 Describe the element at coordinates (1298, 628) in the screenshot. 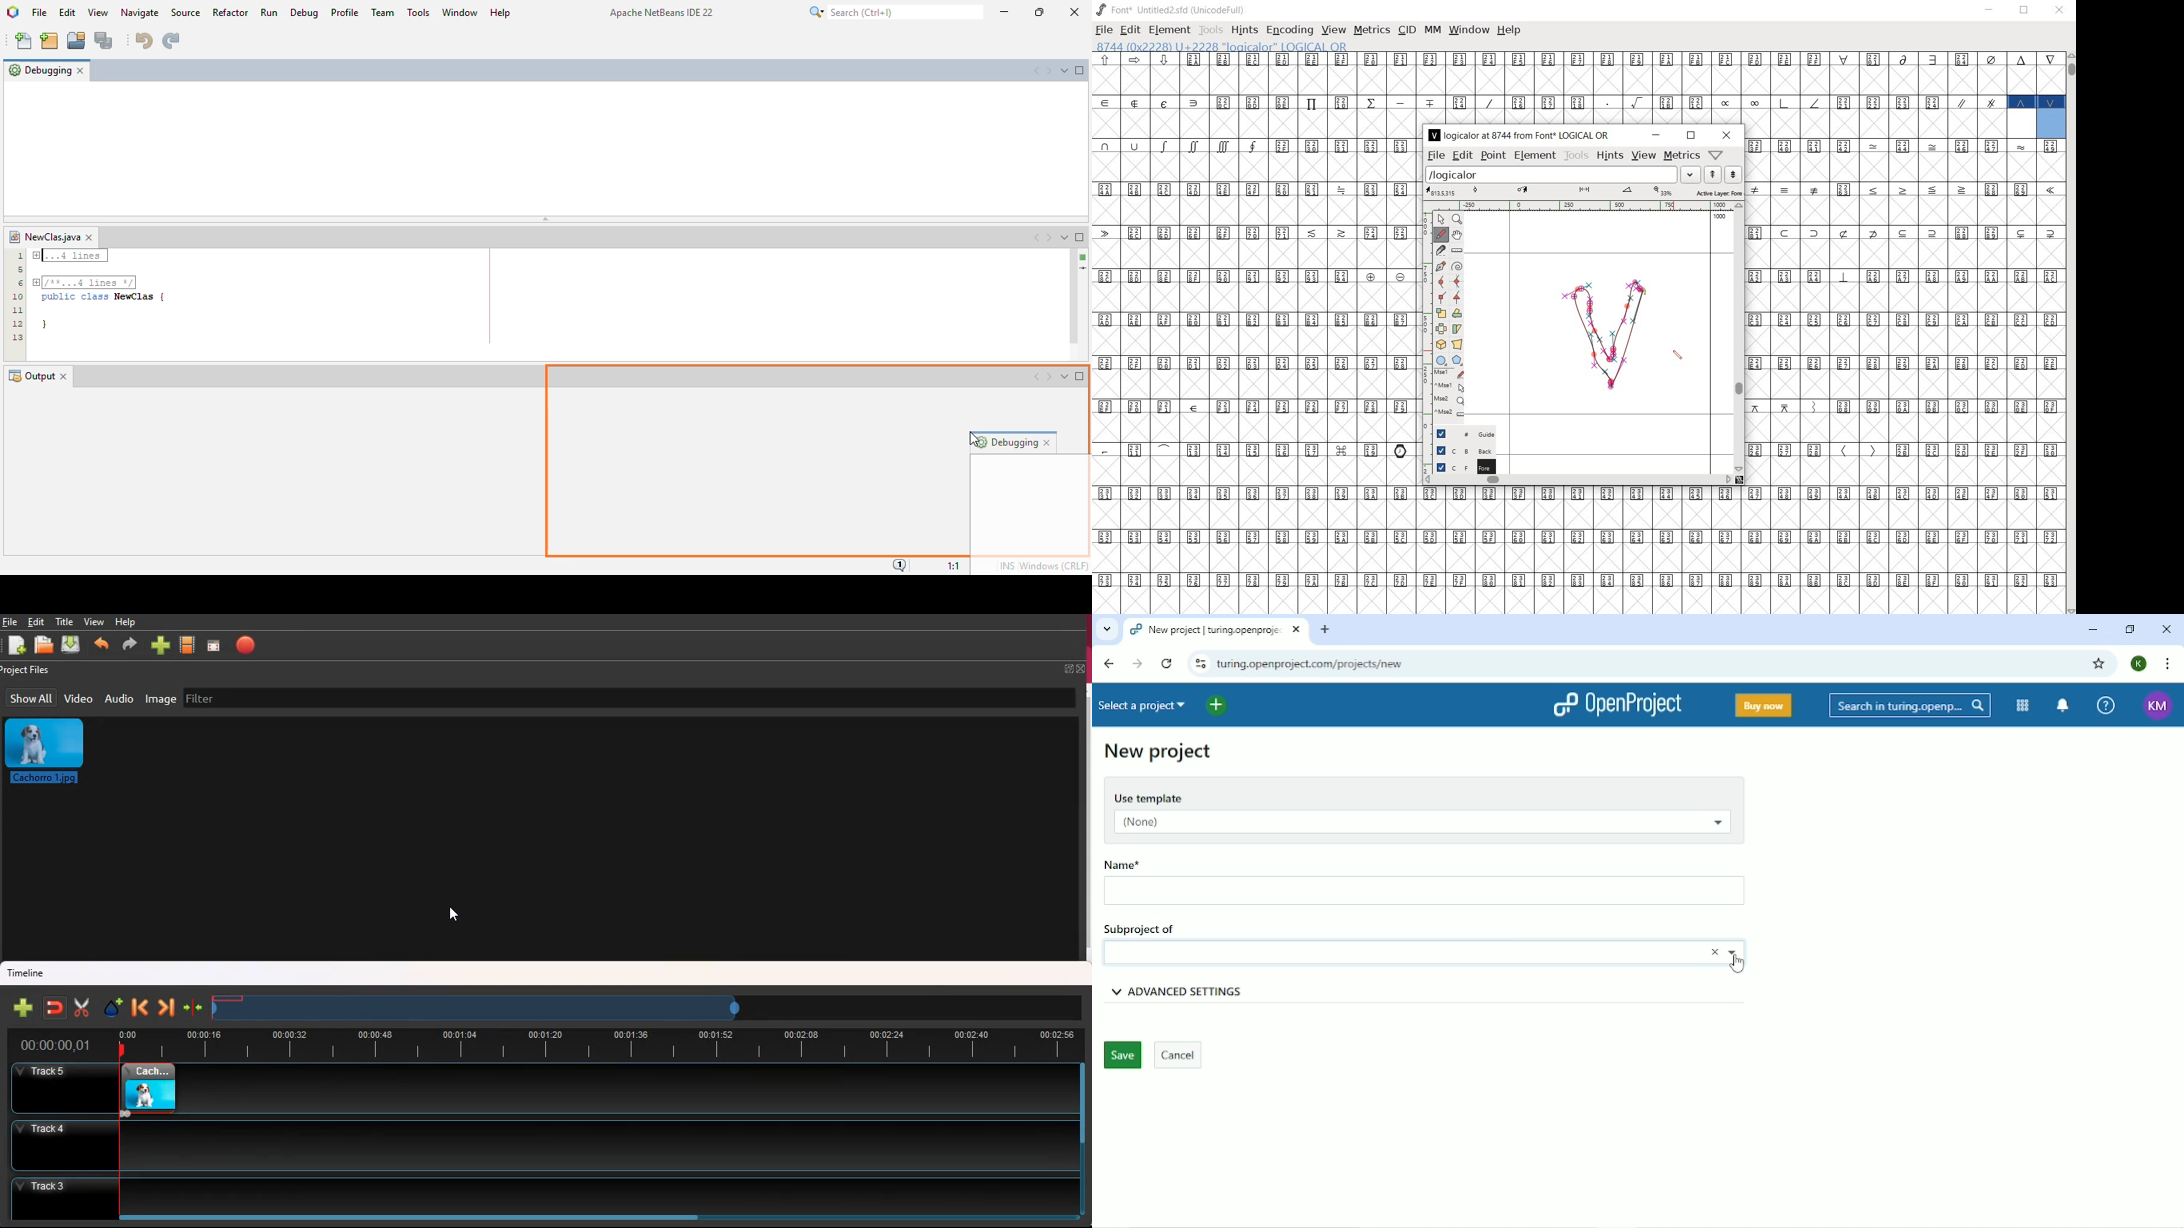

I see `close` at that location.